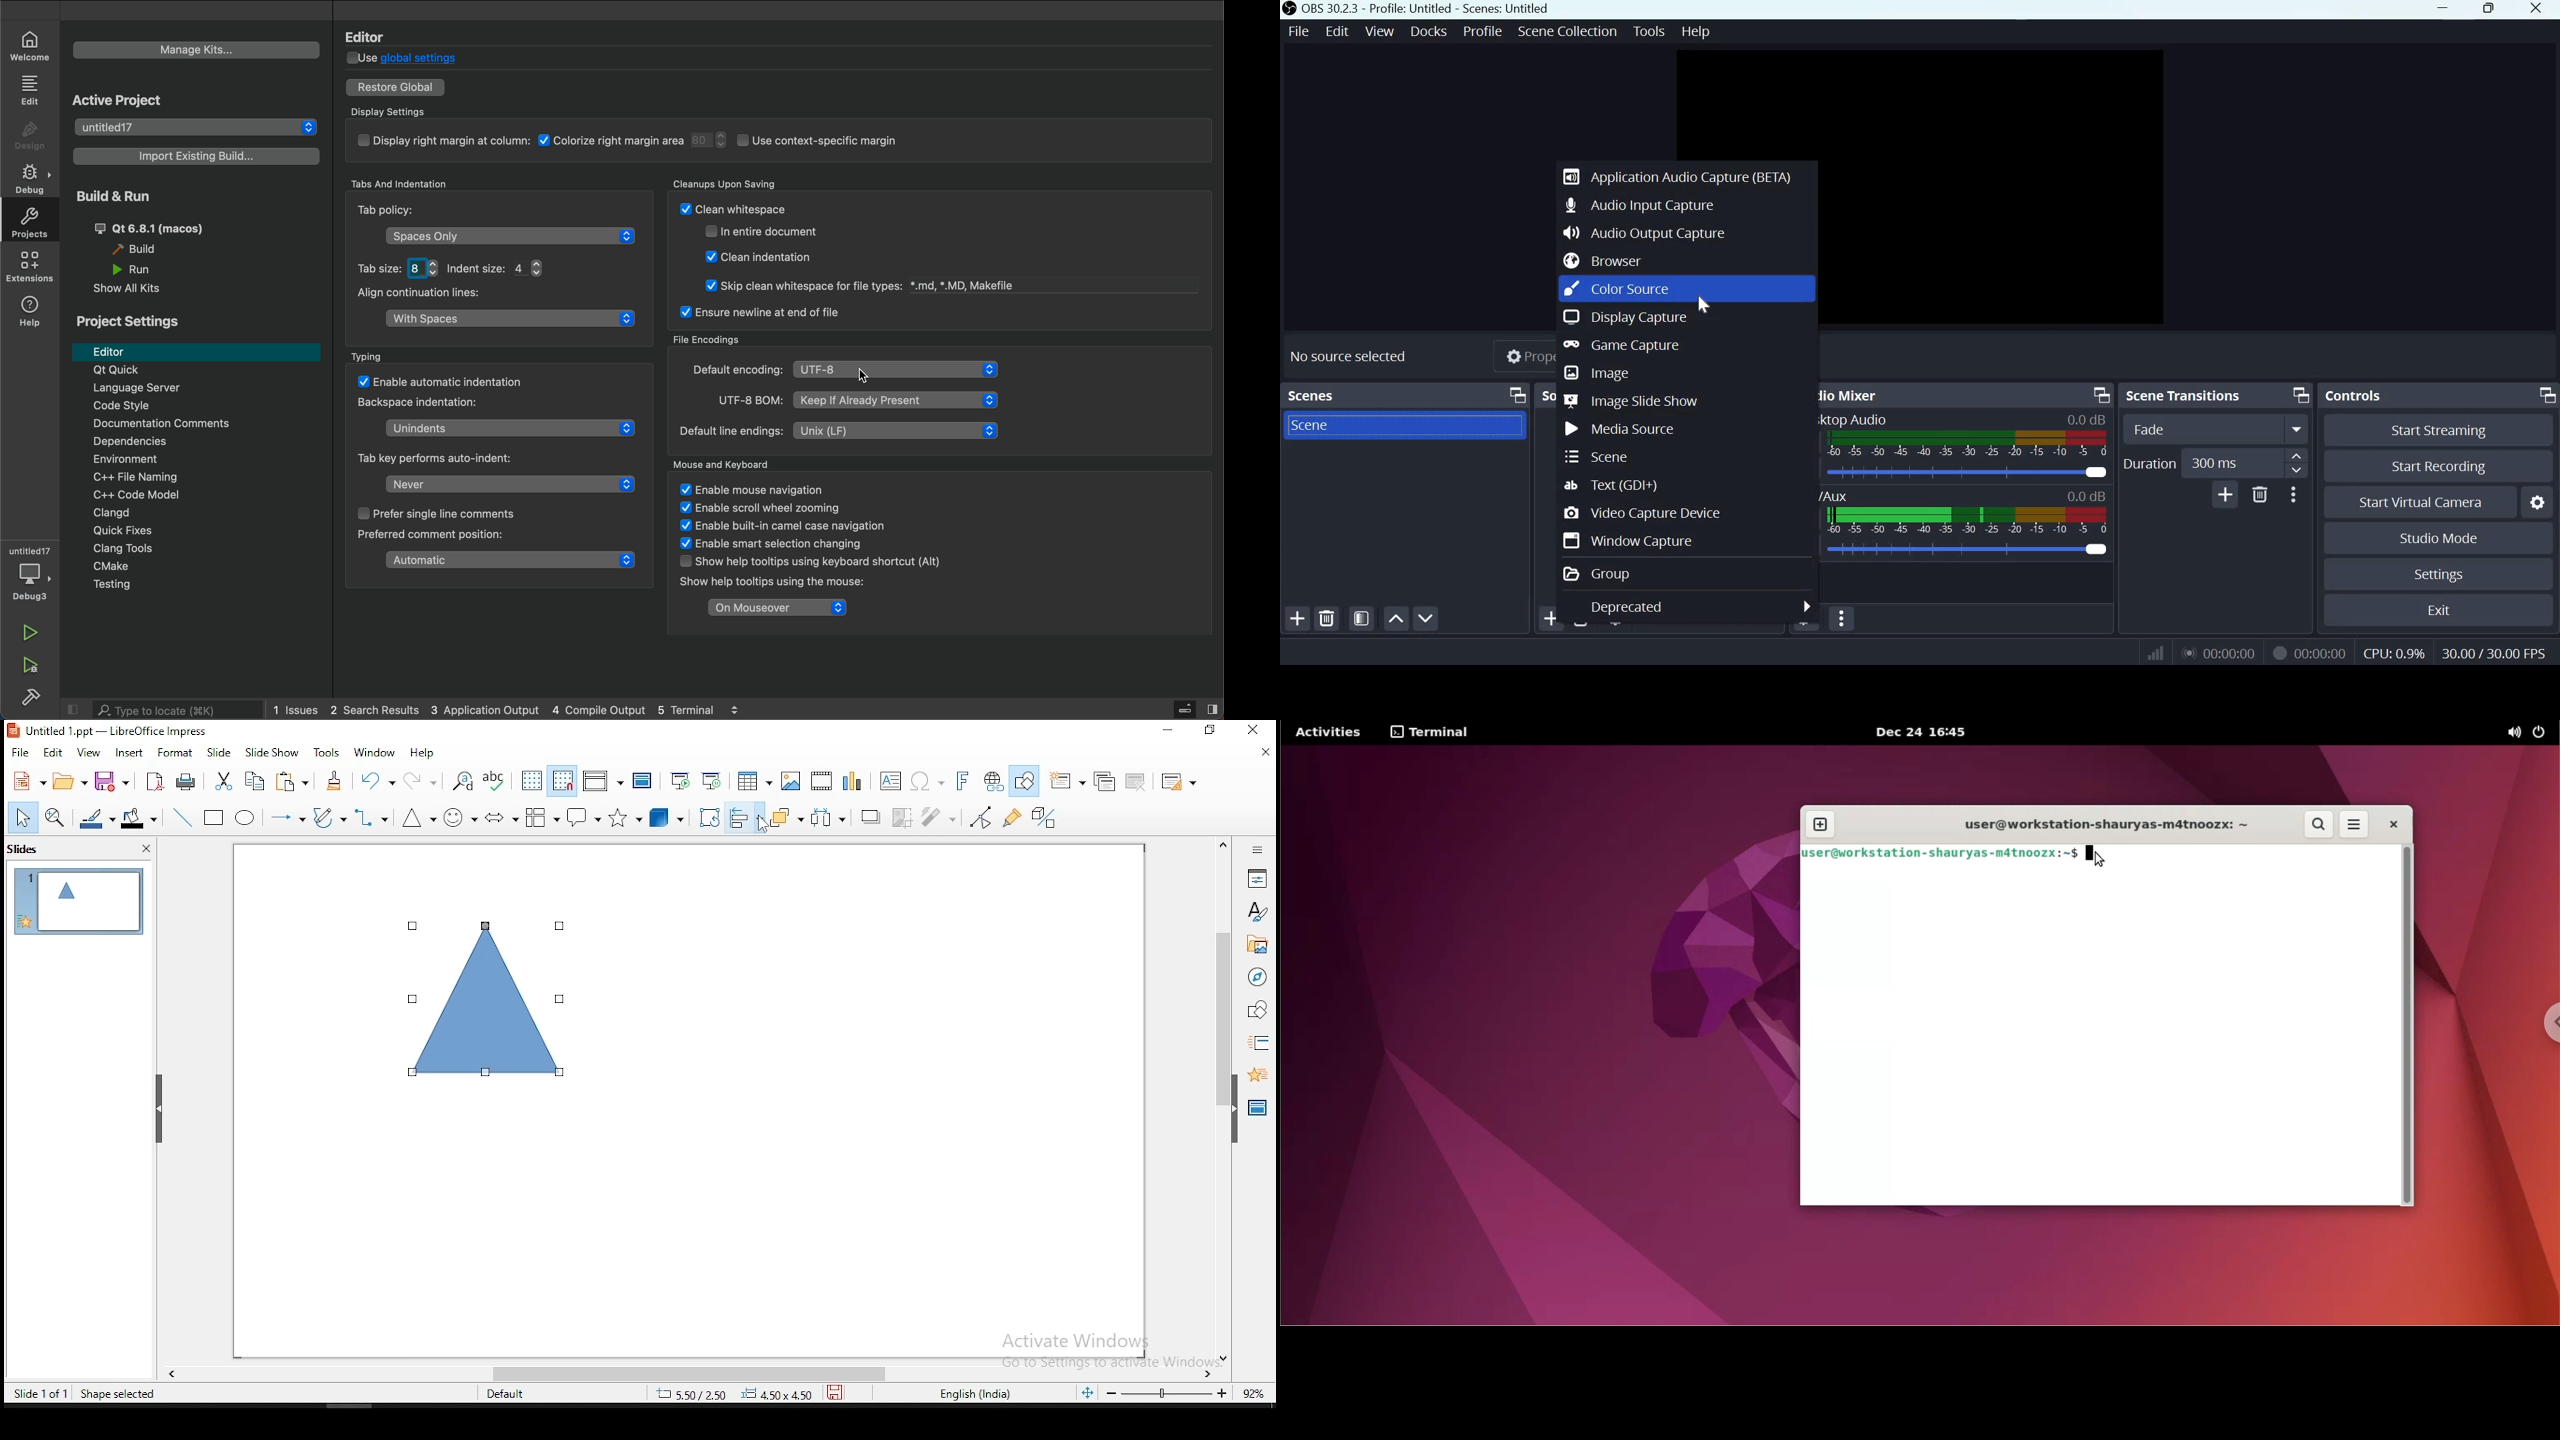 The width and height of the screenshot is (2576, 1456). Describe the element at coordinates (20, 754) in the screenshot. I see `file` at that location.